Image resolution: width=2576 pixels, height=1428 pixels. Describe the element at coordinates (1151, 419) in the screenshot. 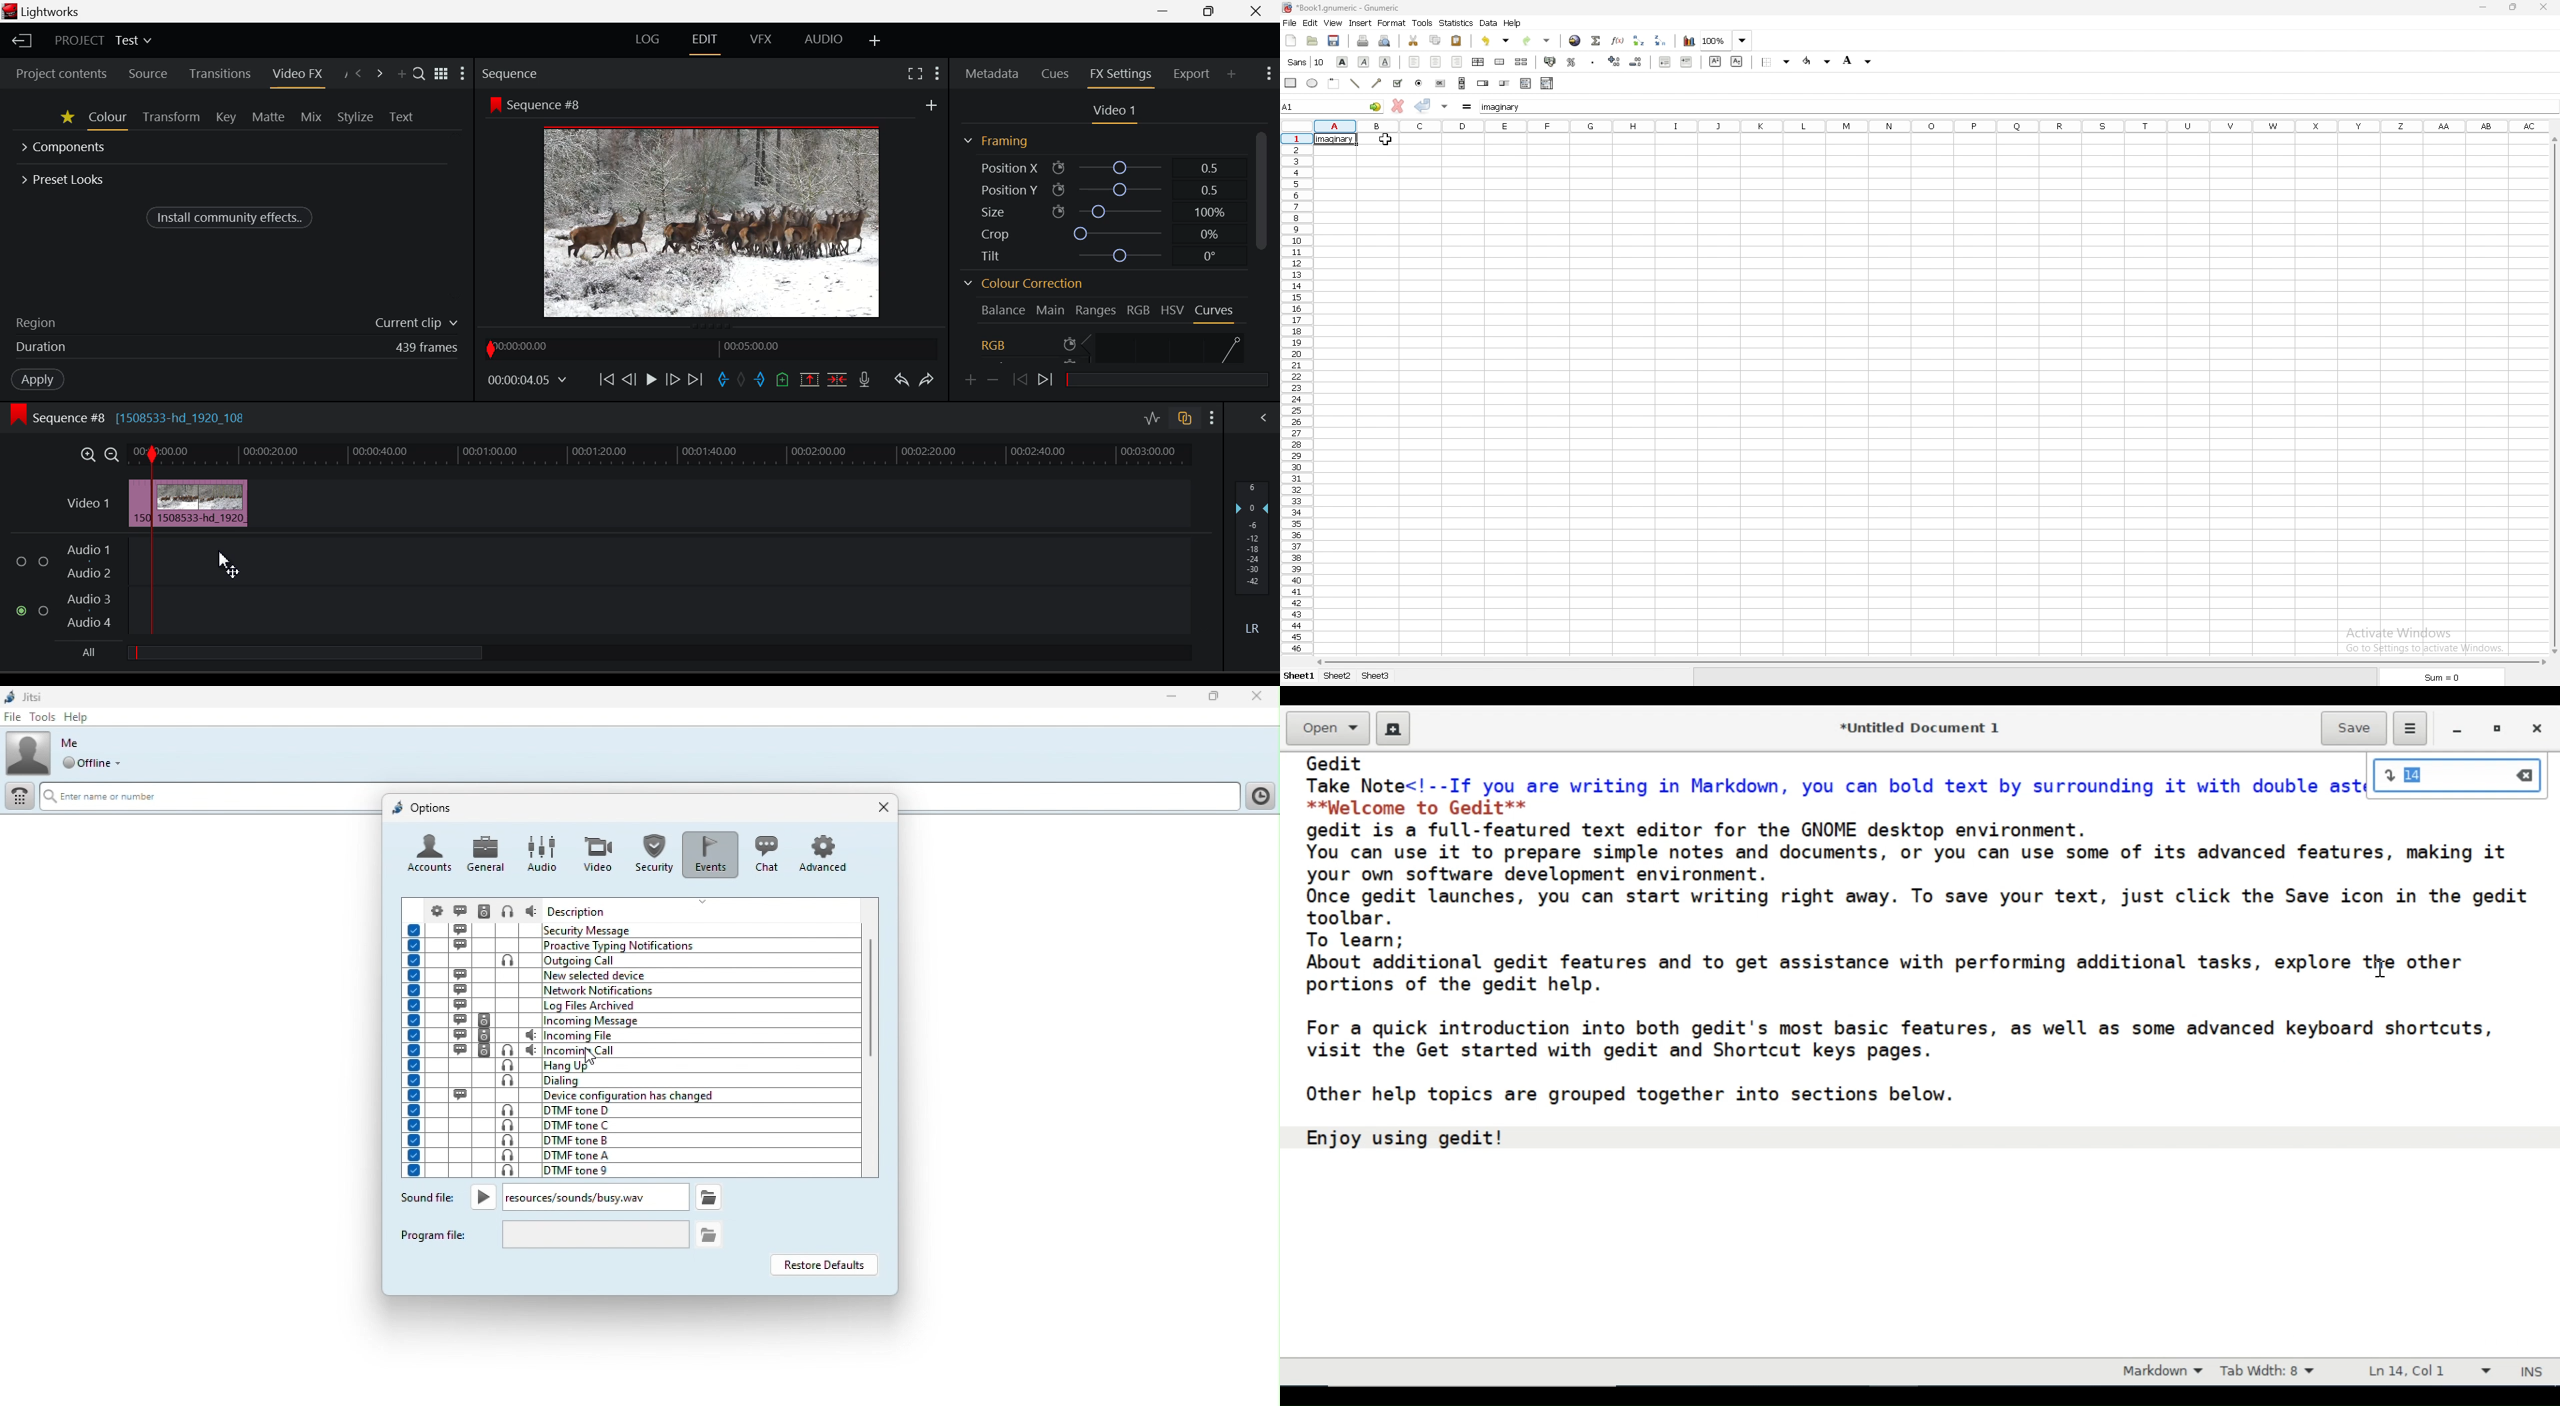

I see `Toggle Audio Levels Editing` at that location.